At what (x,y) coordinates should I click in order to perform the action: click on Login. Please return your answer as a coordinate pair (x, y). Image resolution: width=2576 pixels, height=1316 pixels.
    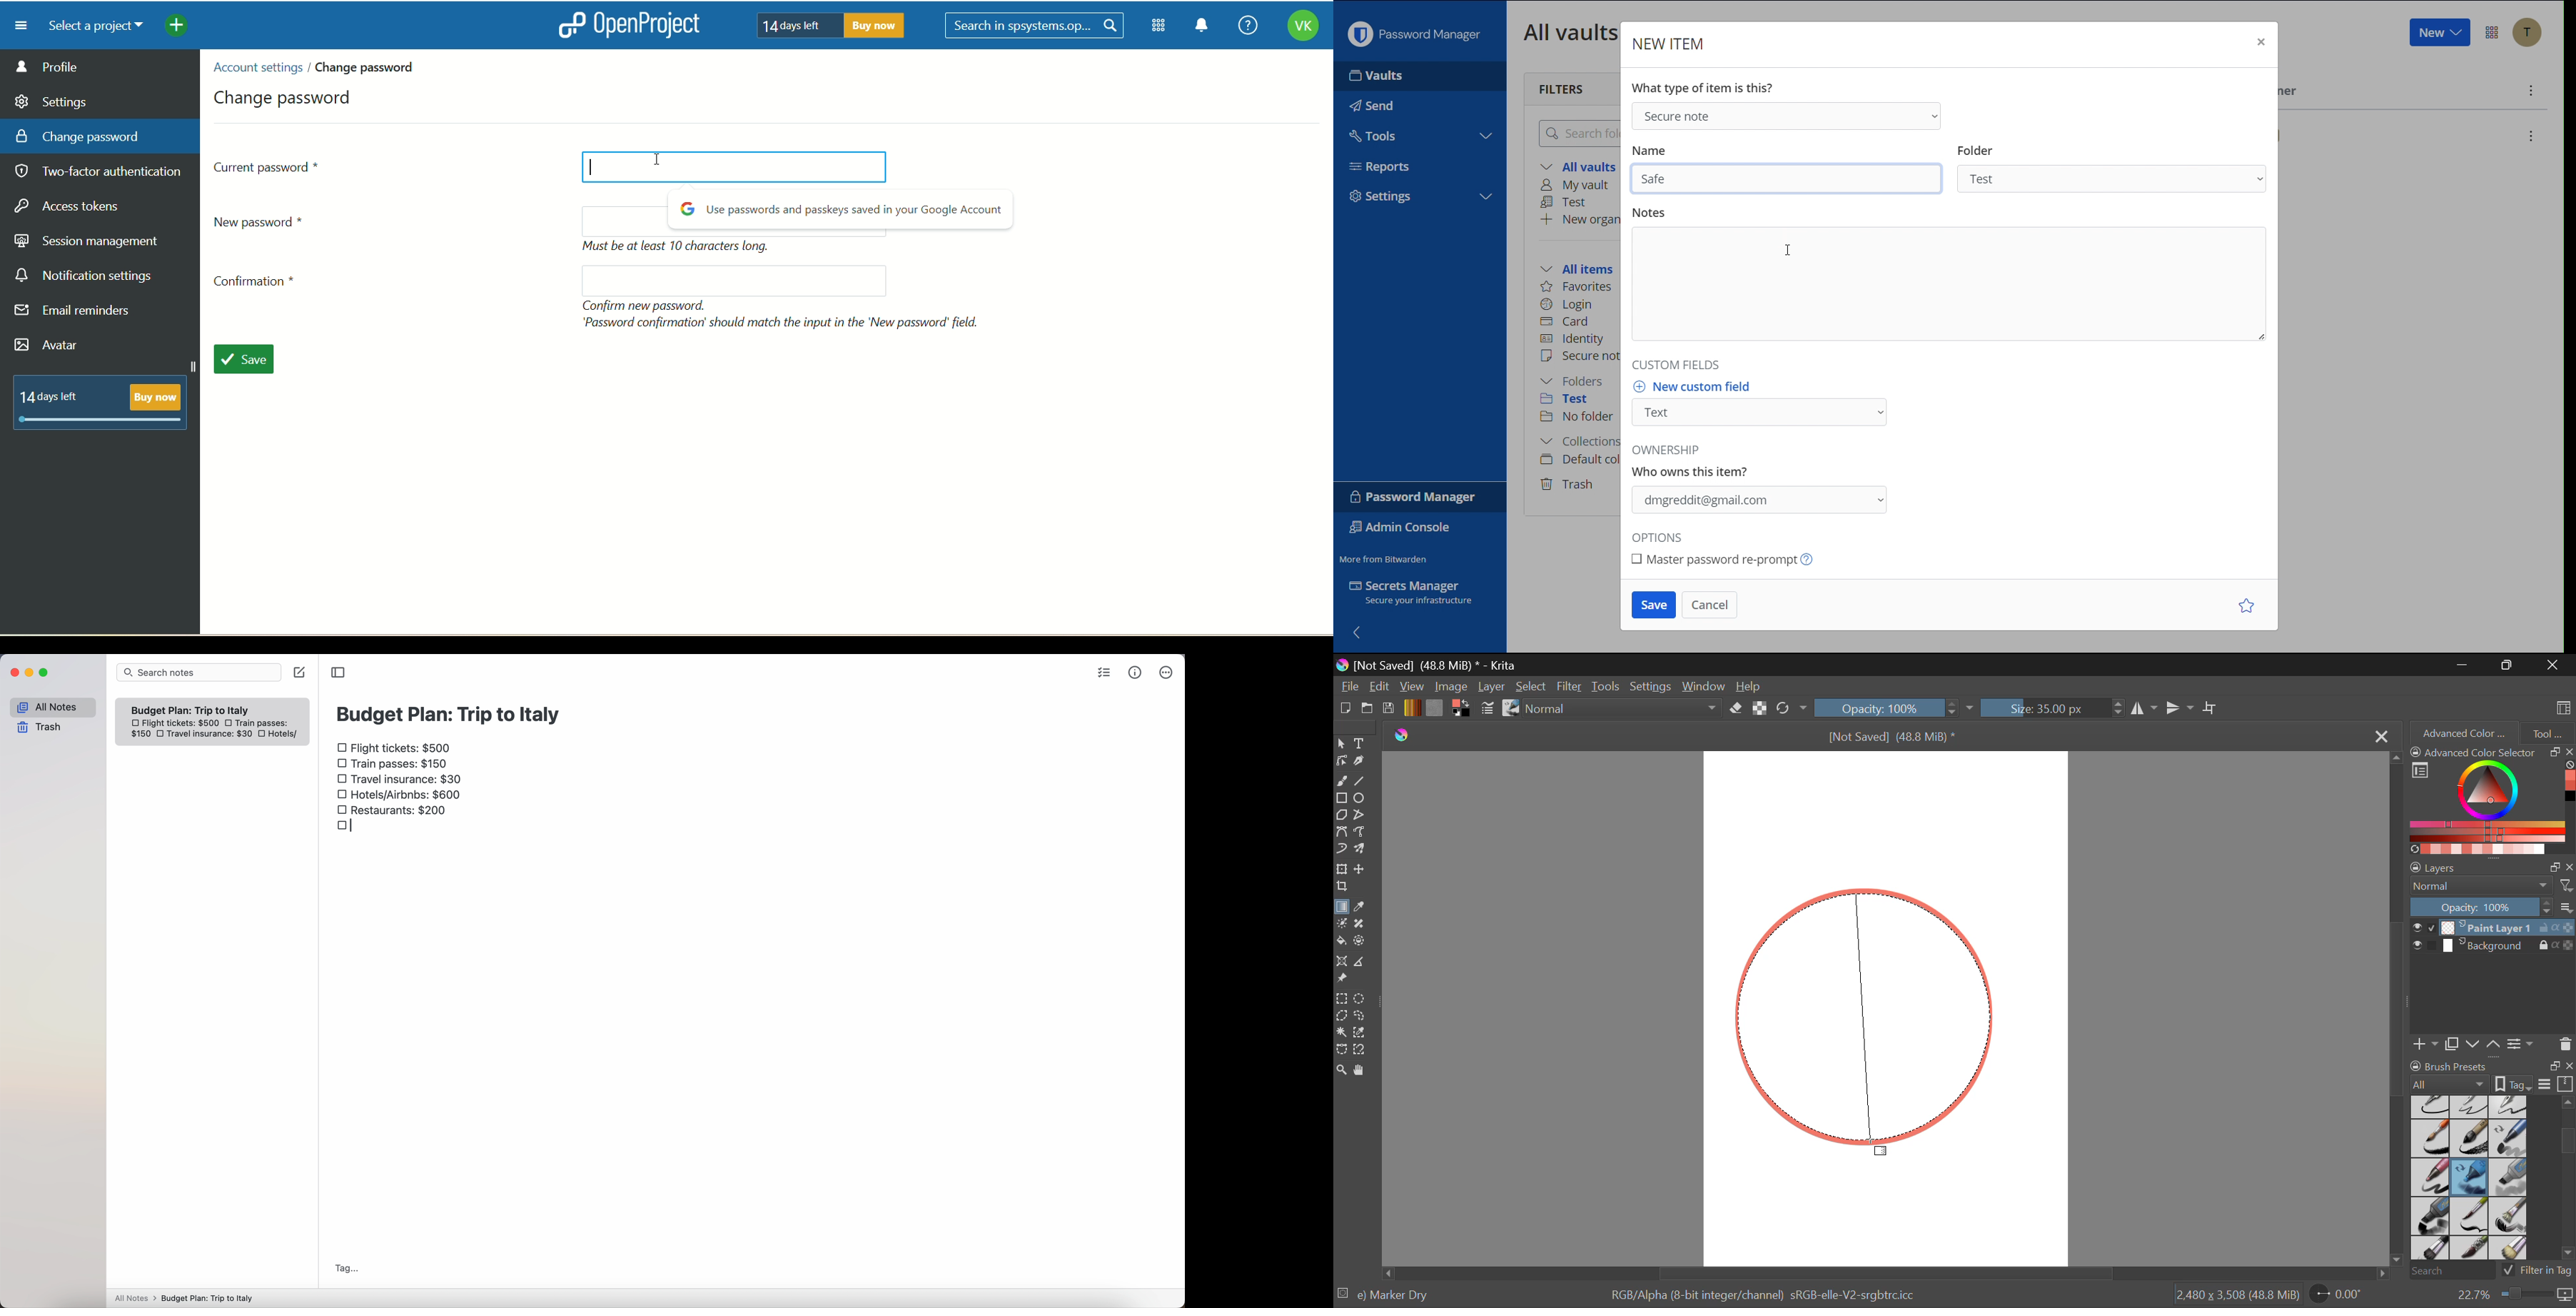
    Looking at the image, I should click on (1567, 303).